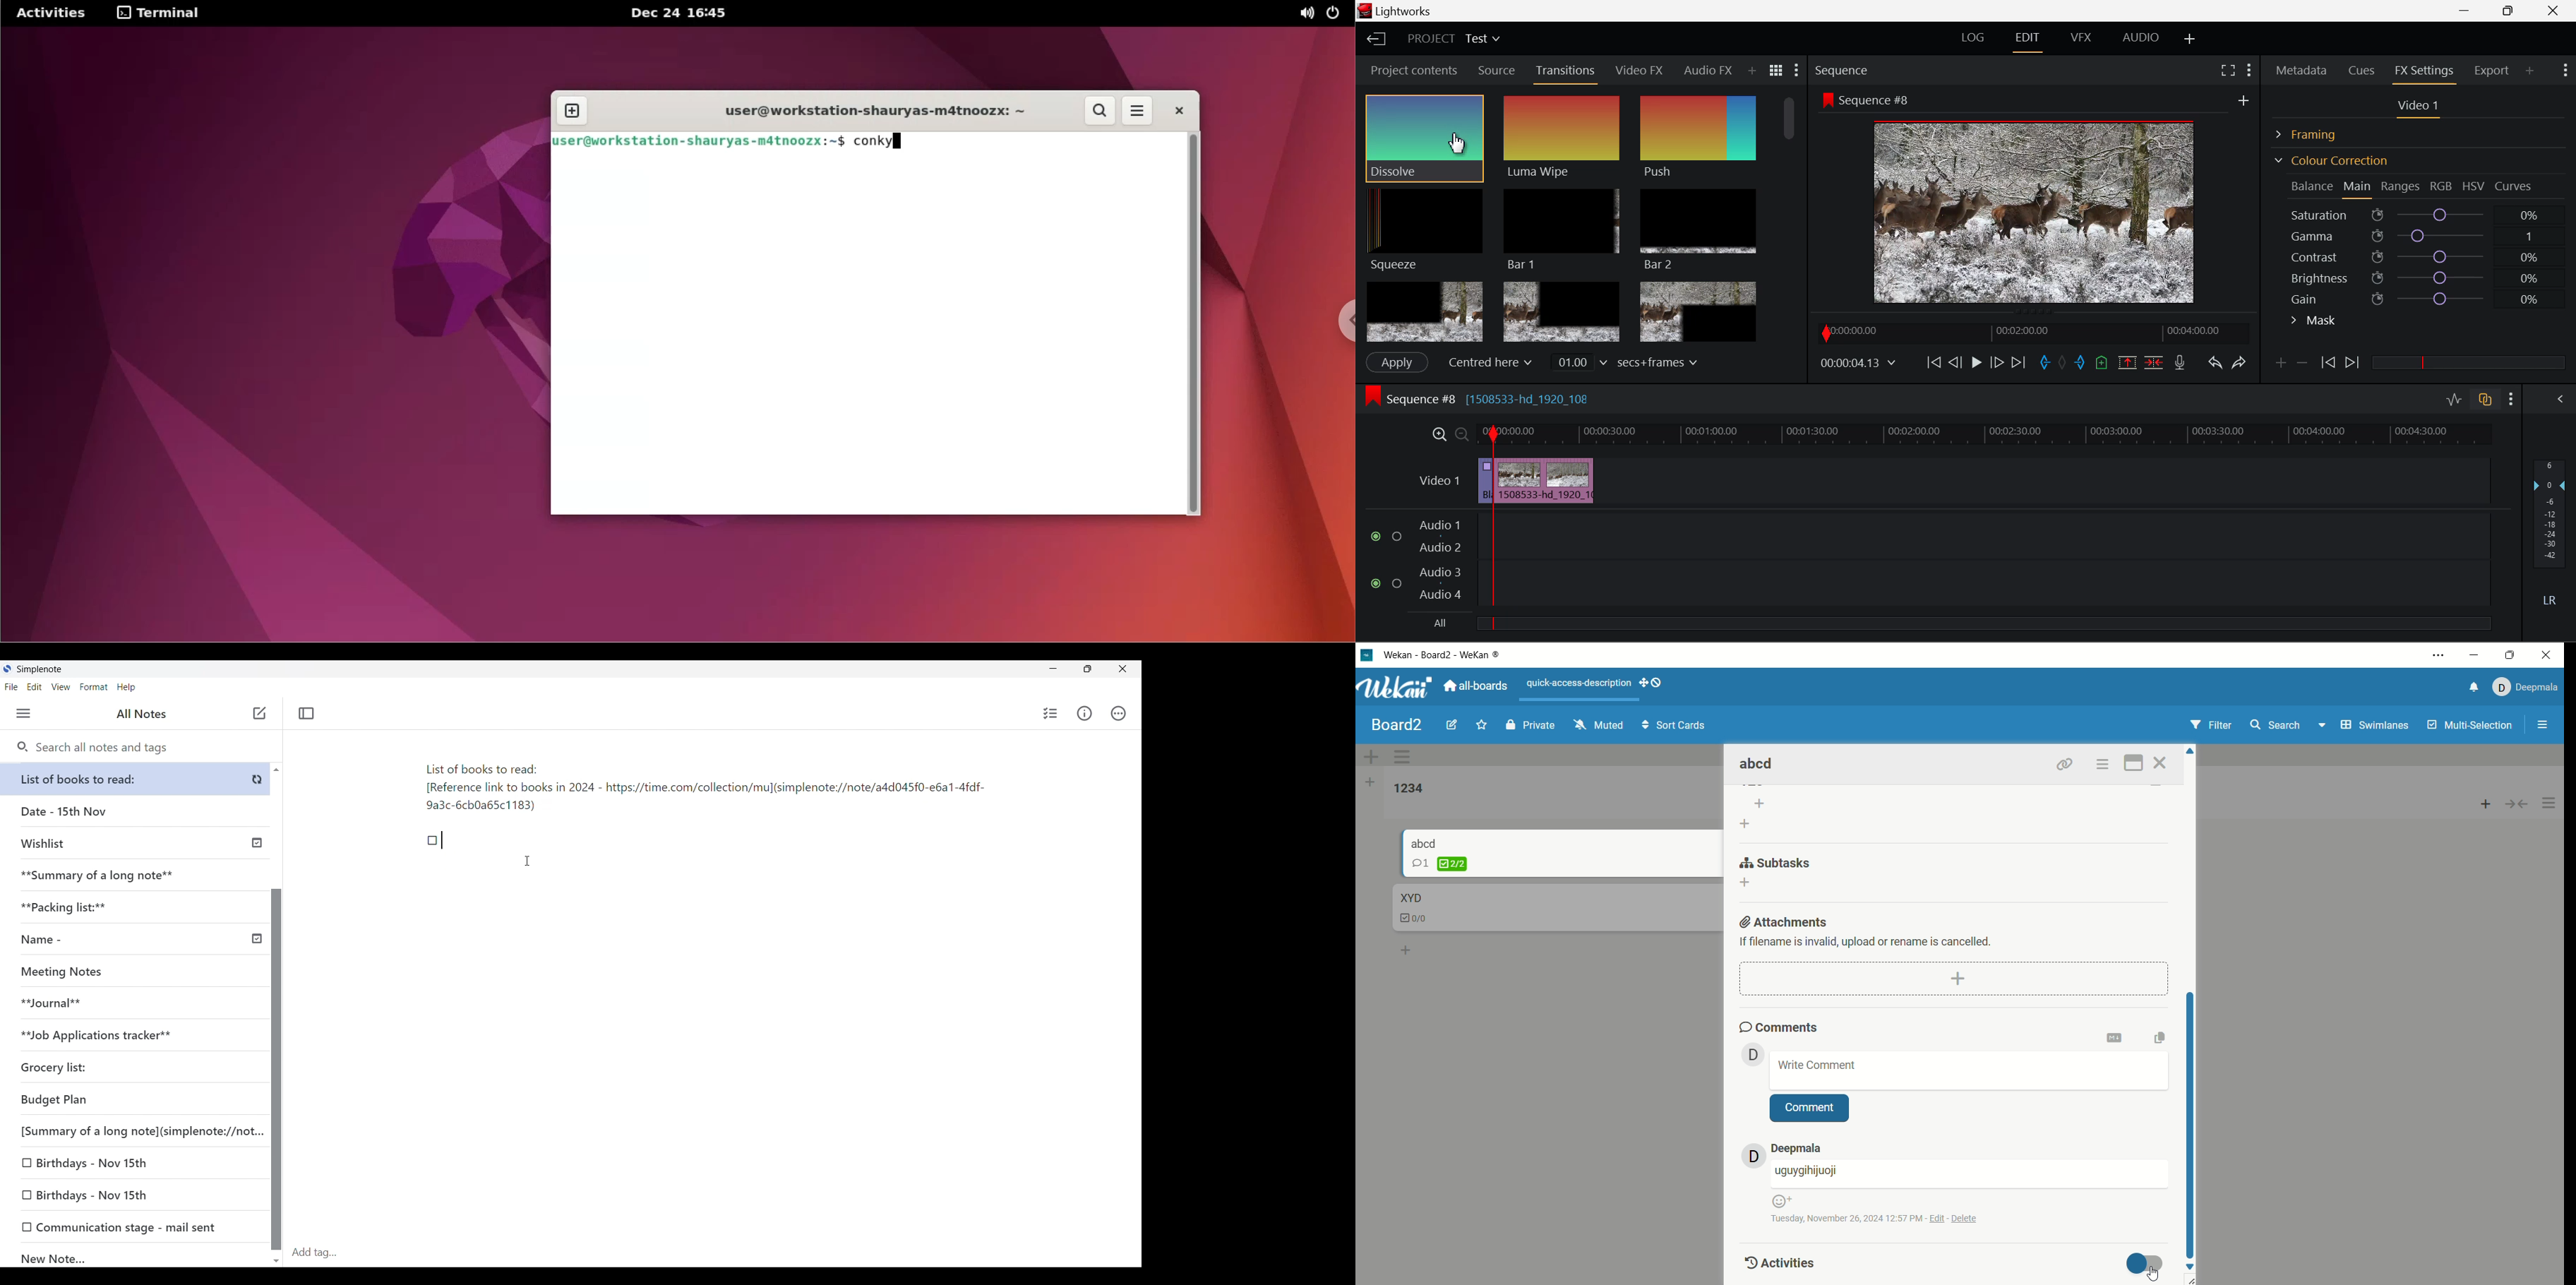  I want to click on Cursor, so click(529, 861).